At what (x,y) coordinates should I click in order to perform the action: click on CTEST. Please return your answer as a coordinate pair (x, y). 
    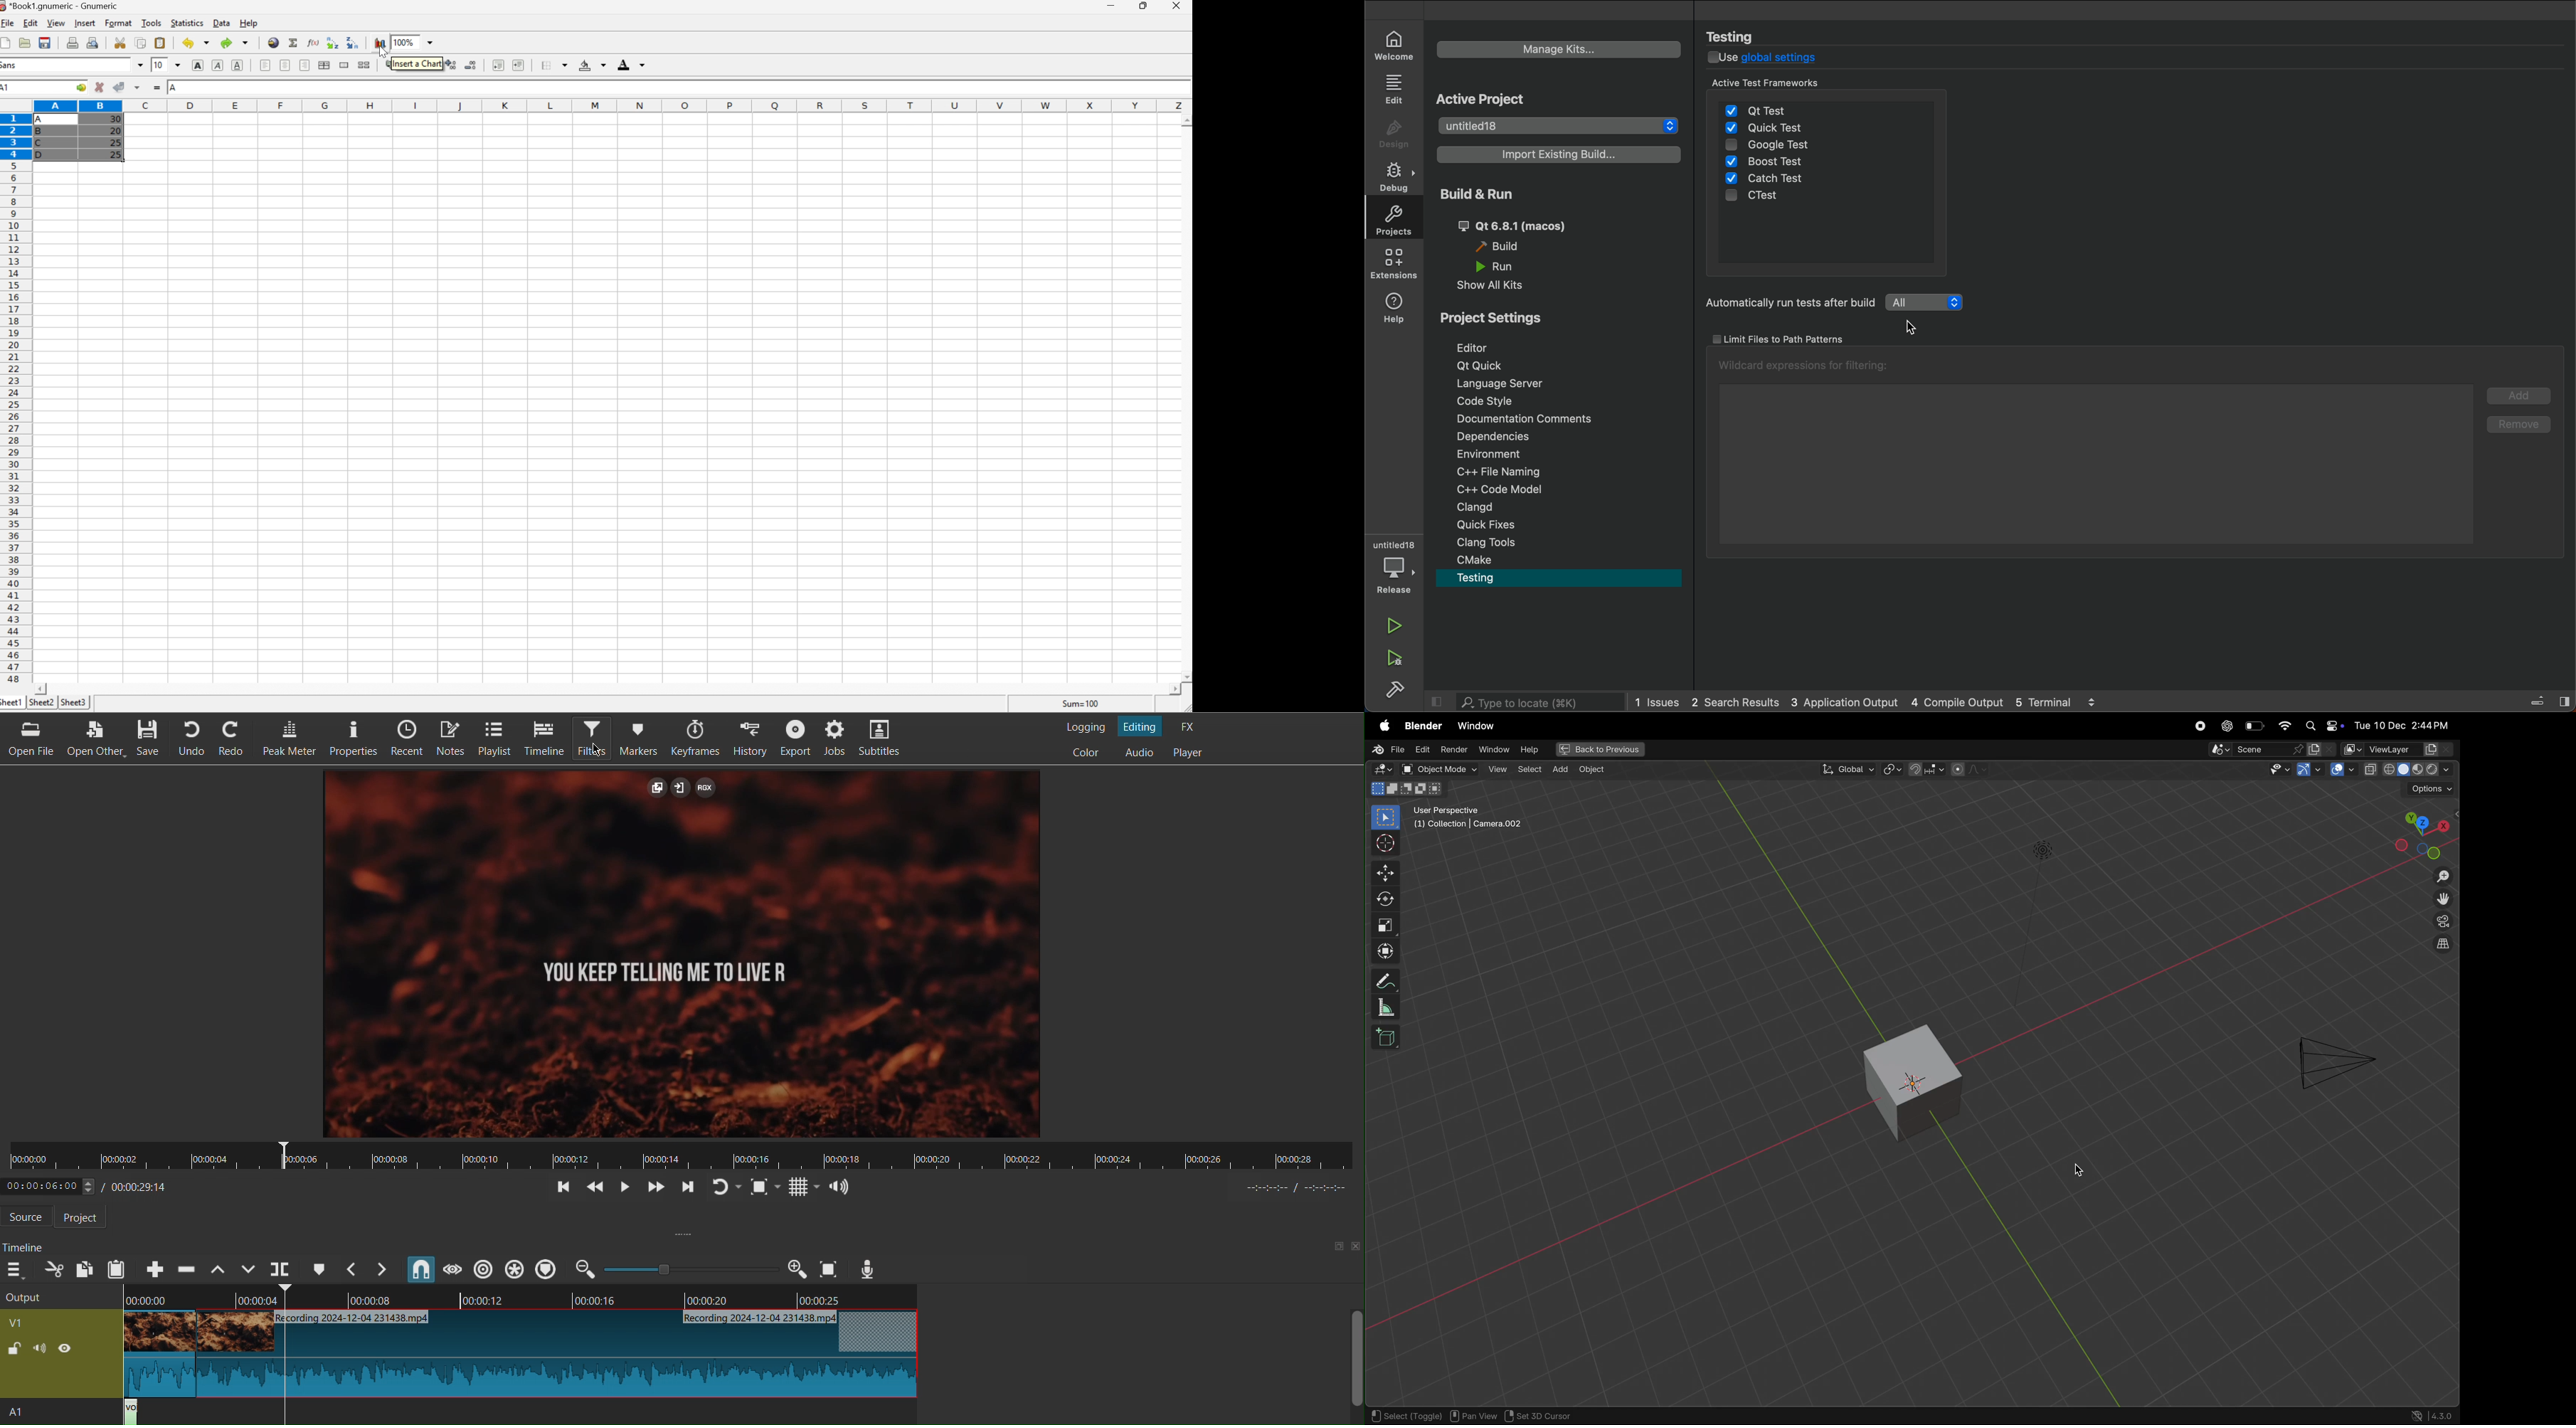
    Looking at the image, I should click on (1763, 197).